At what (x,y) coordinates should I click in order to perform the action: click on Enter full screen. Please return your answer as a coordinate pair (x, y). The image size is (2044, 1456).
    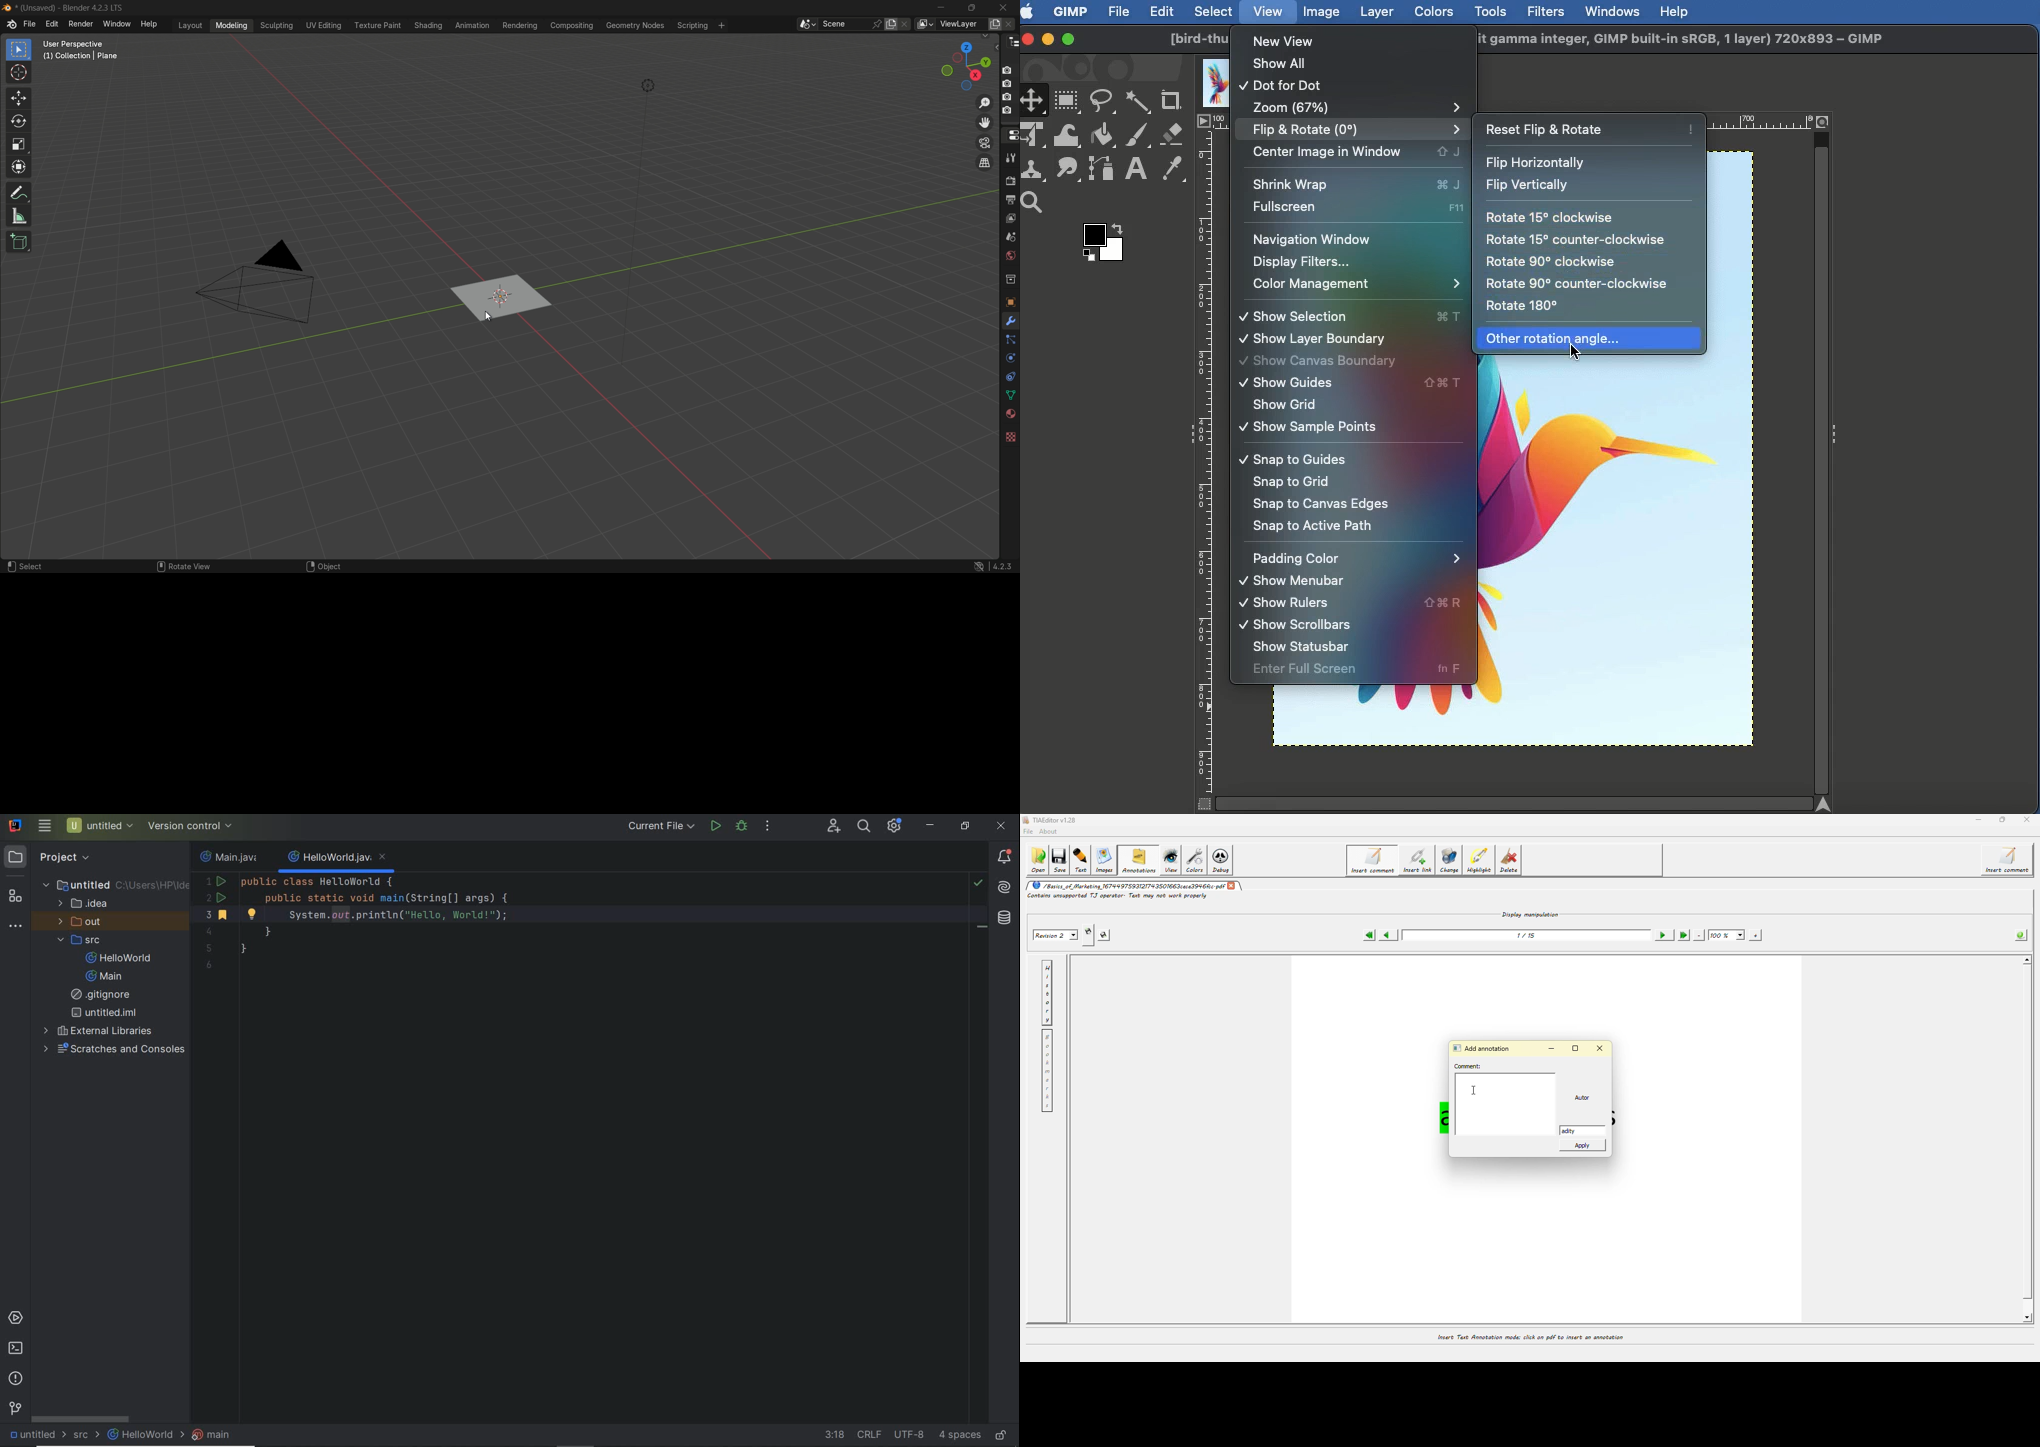
    Looking at the image, I should click on (1324, 670).